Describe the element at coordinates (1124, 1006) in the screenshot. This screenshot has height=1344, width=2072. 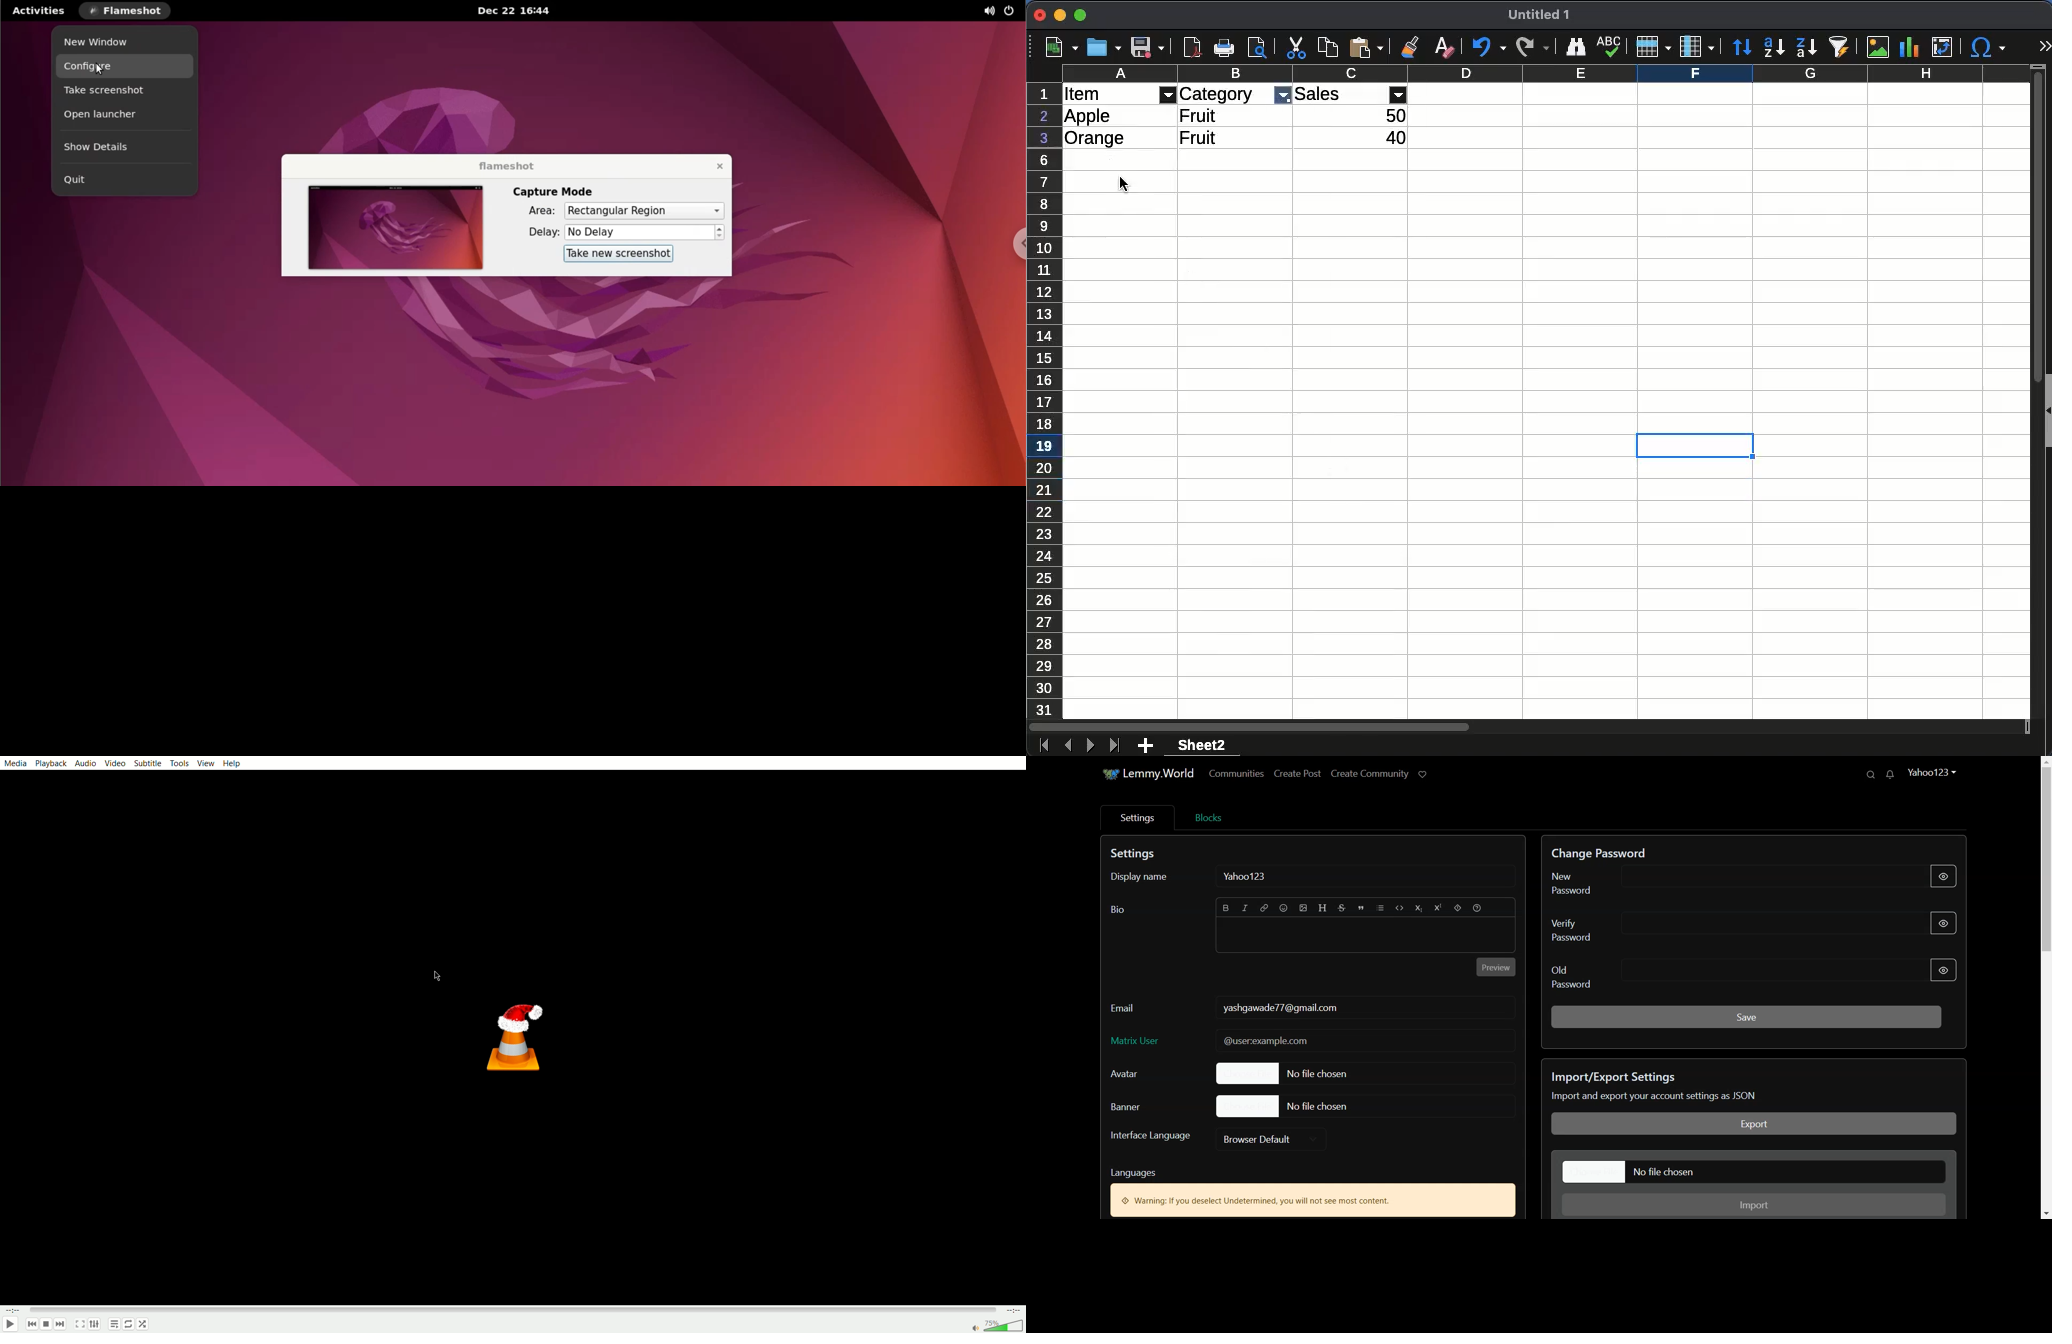
I see `Email` at that location.